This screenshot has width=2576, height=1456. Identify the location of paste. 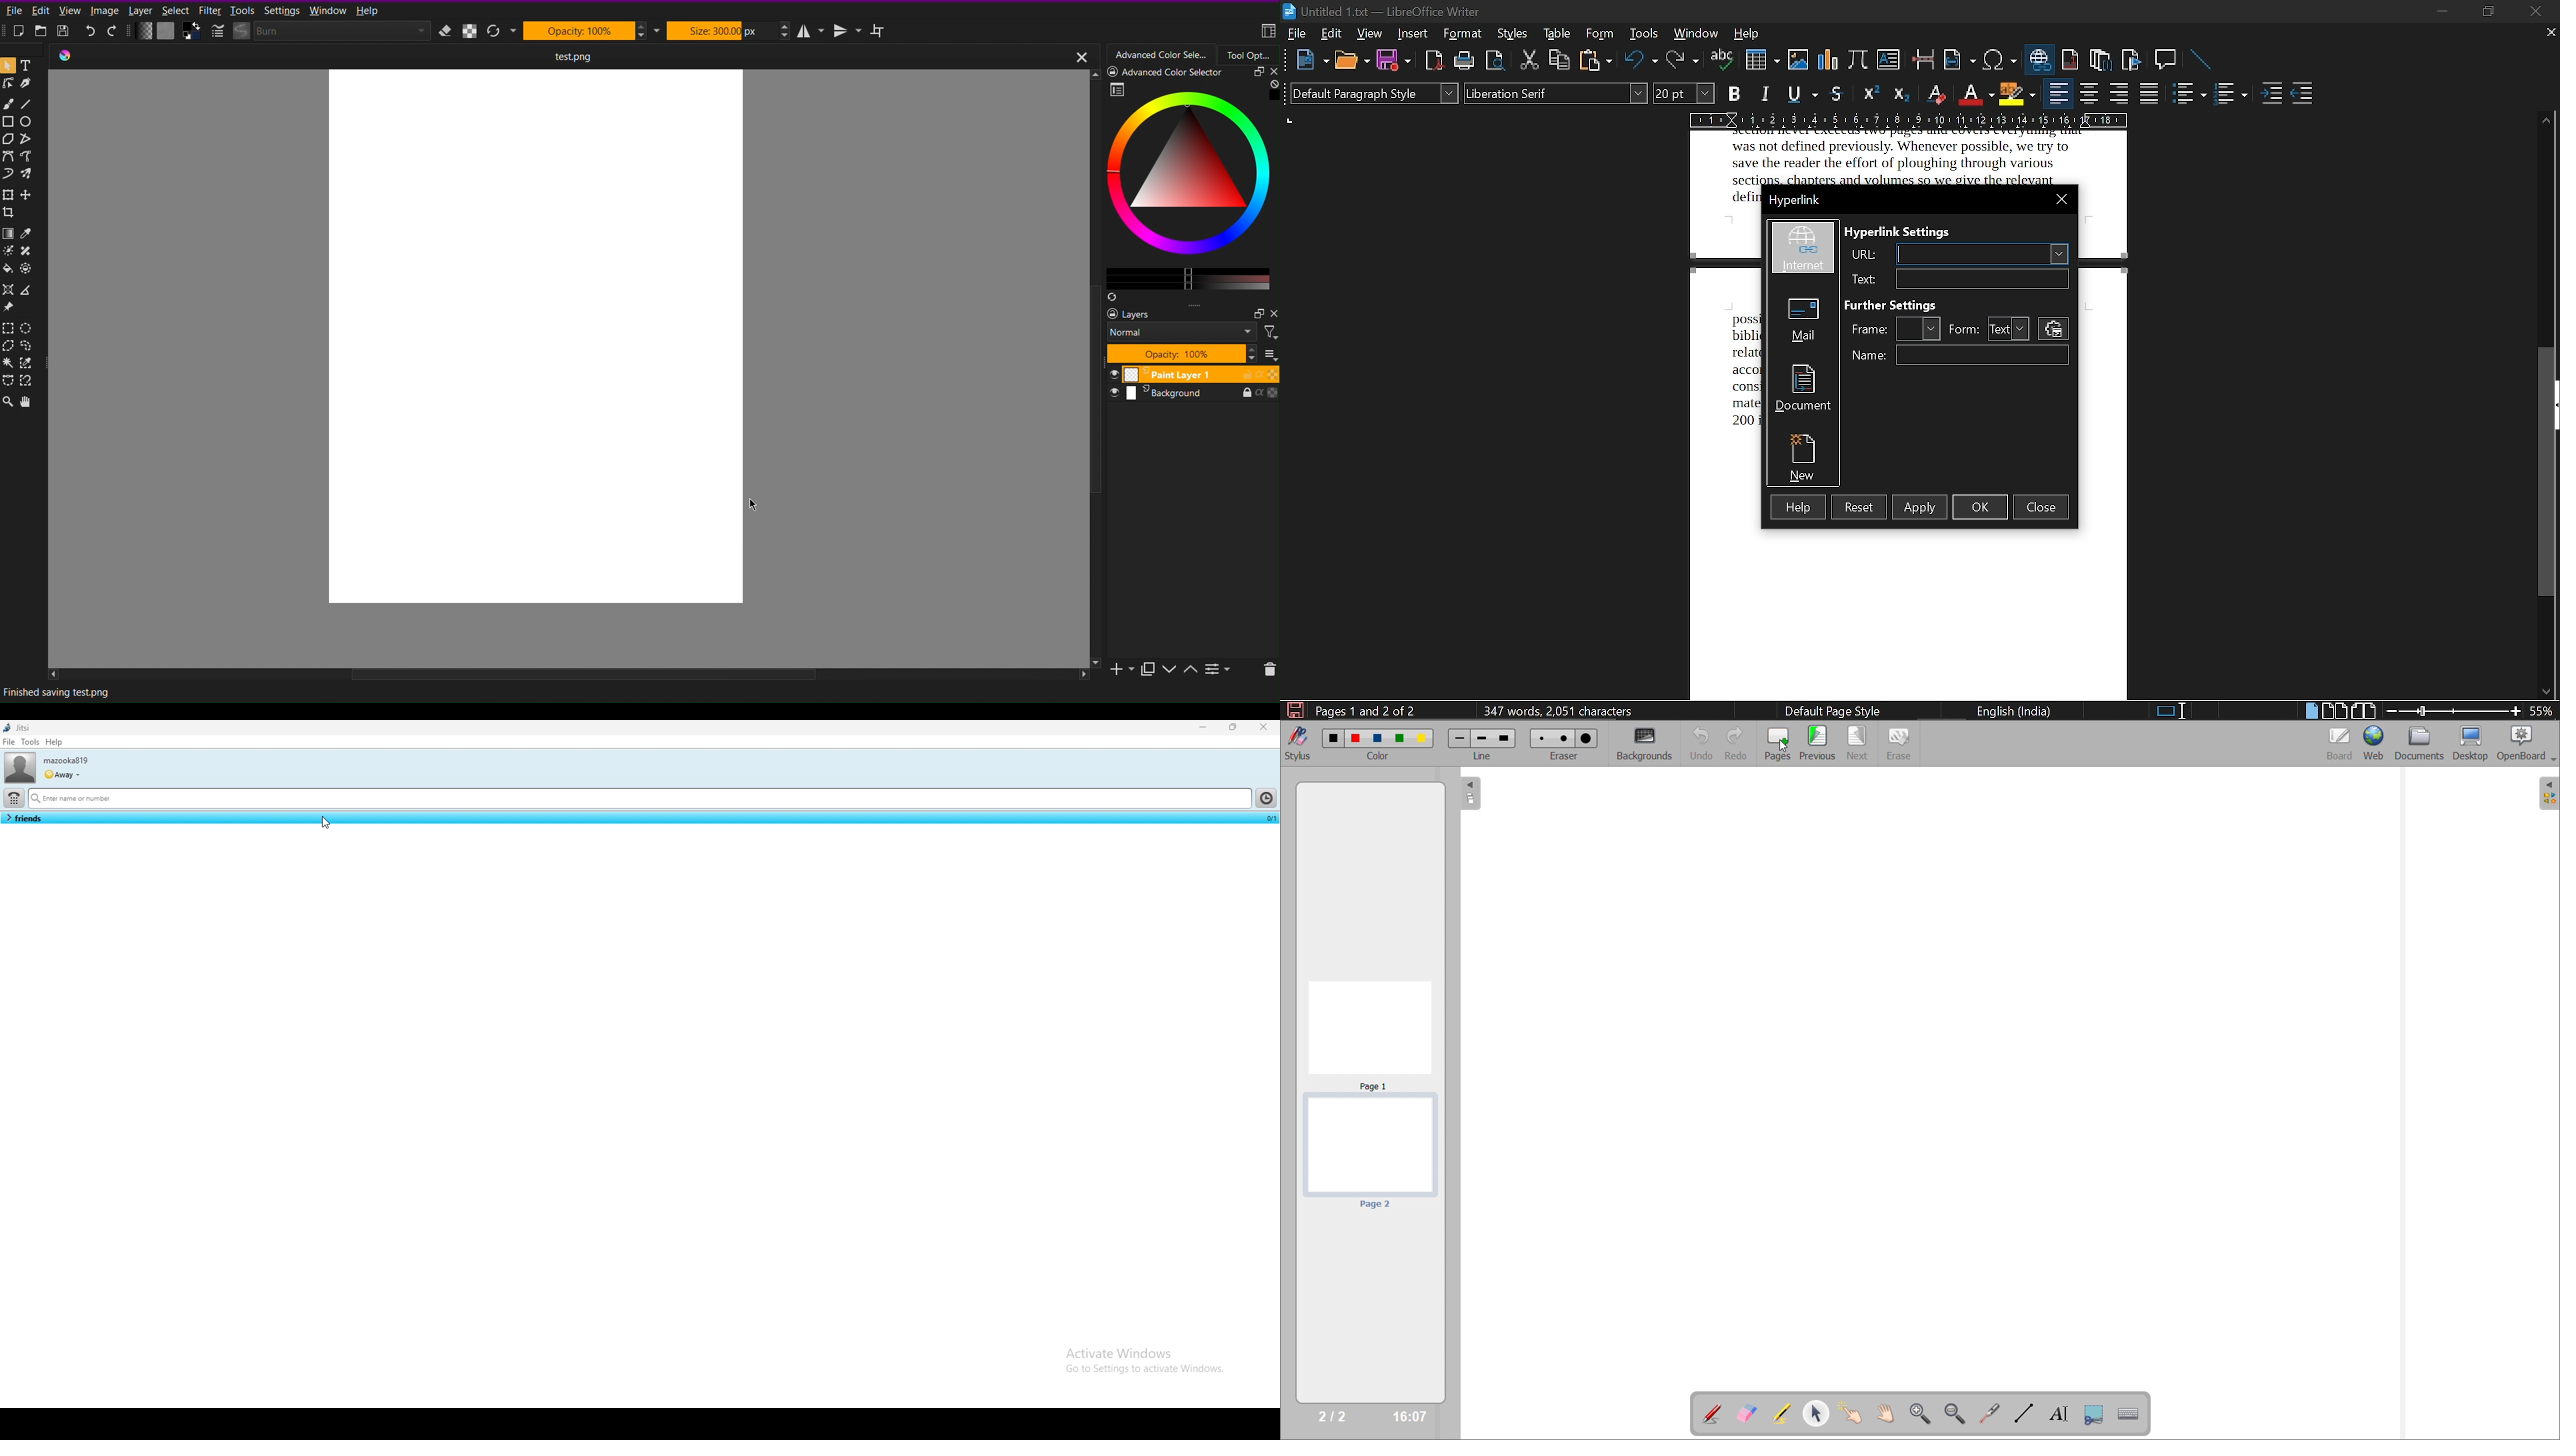
(1595, 61).